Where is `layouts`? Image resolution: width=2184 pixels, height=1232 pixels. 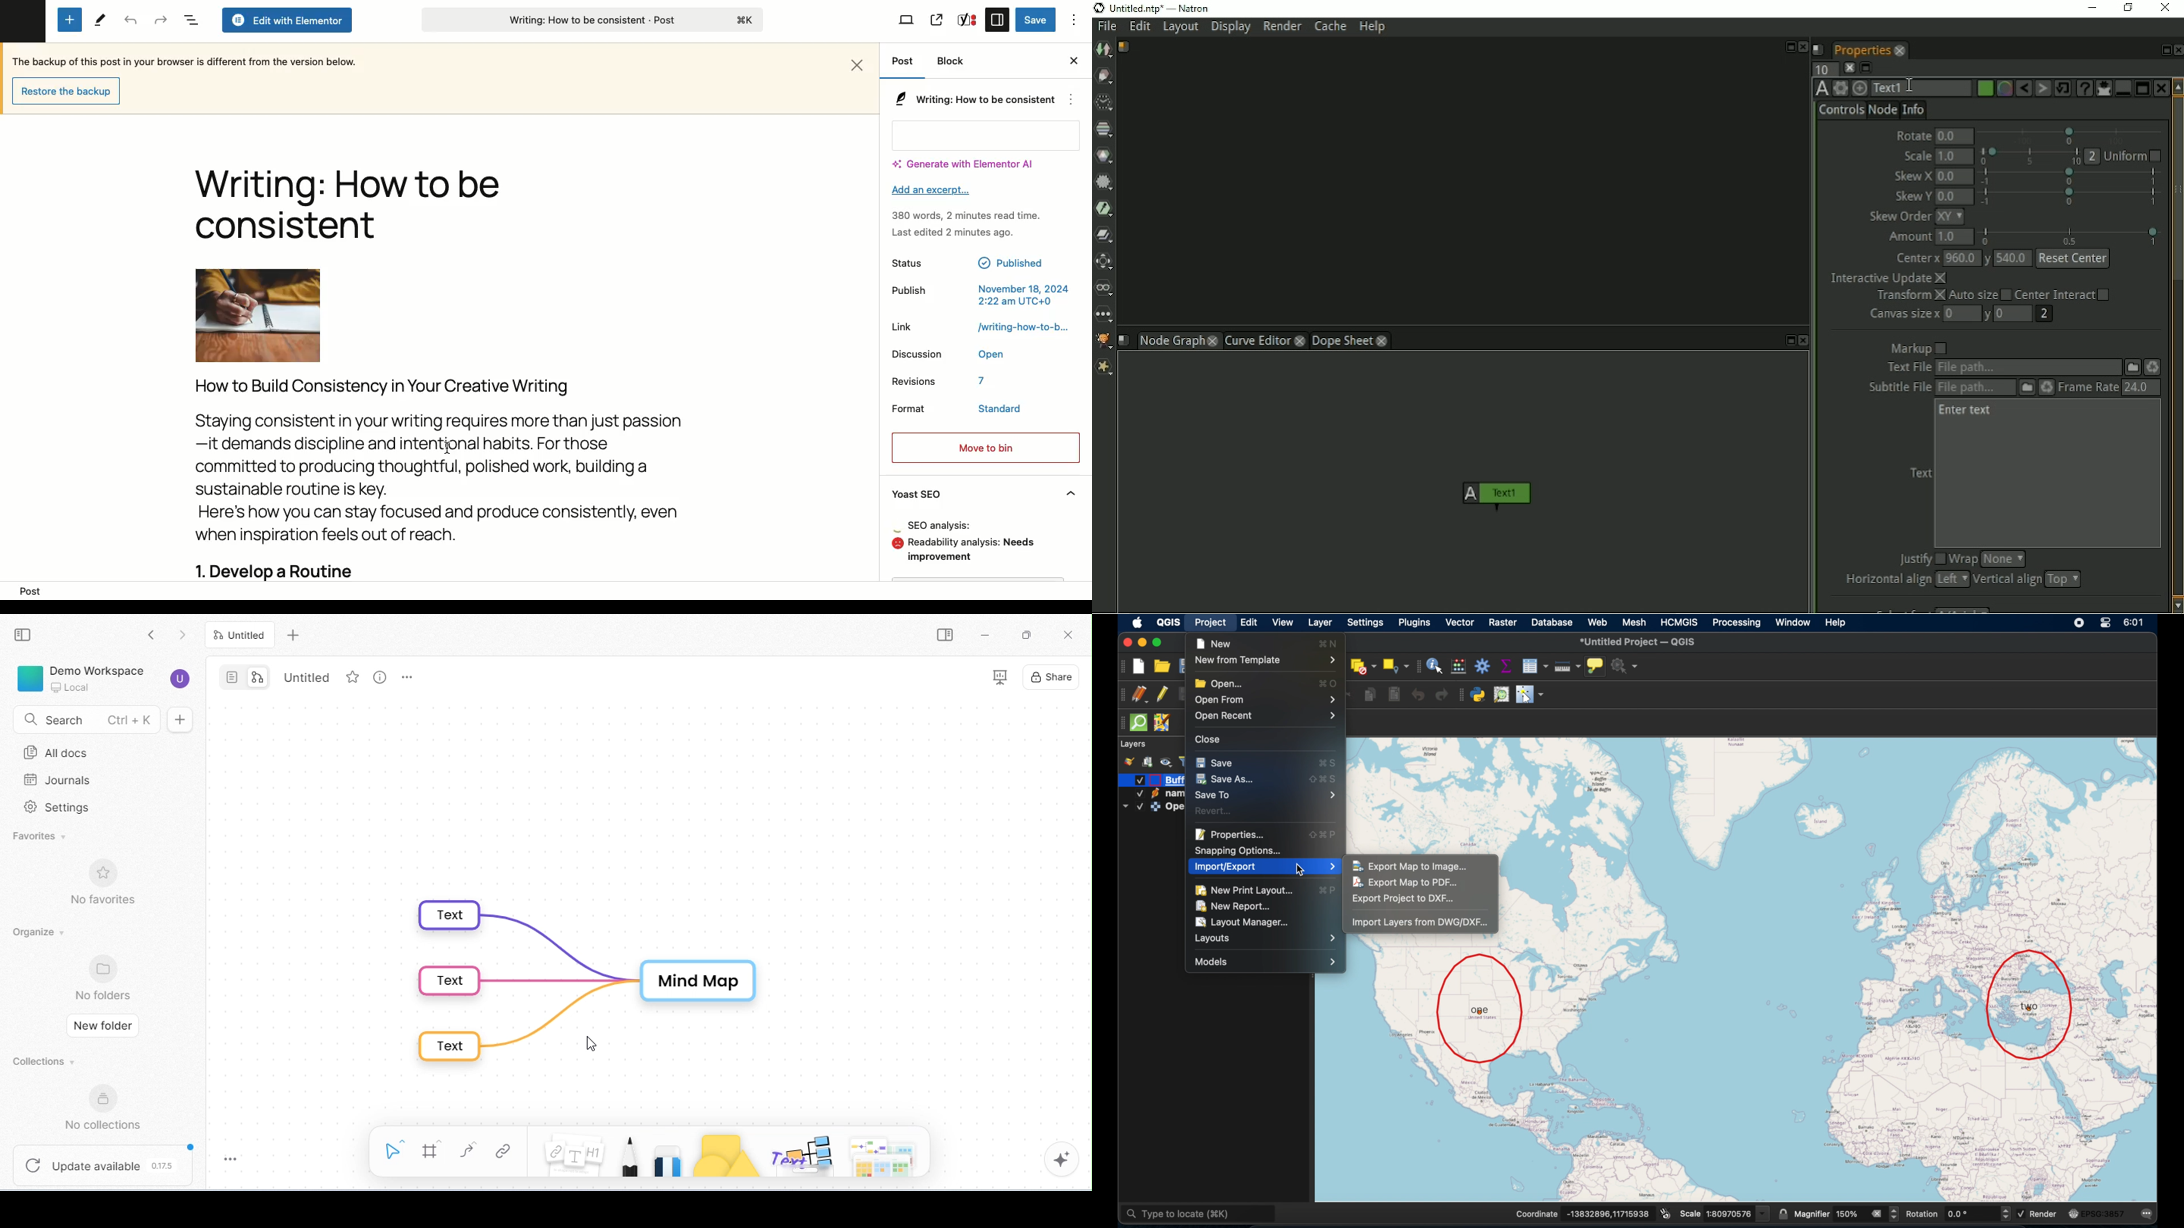
layouts is located at coordinates (1268, 937).